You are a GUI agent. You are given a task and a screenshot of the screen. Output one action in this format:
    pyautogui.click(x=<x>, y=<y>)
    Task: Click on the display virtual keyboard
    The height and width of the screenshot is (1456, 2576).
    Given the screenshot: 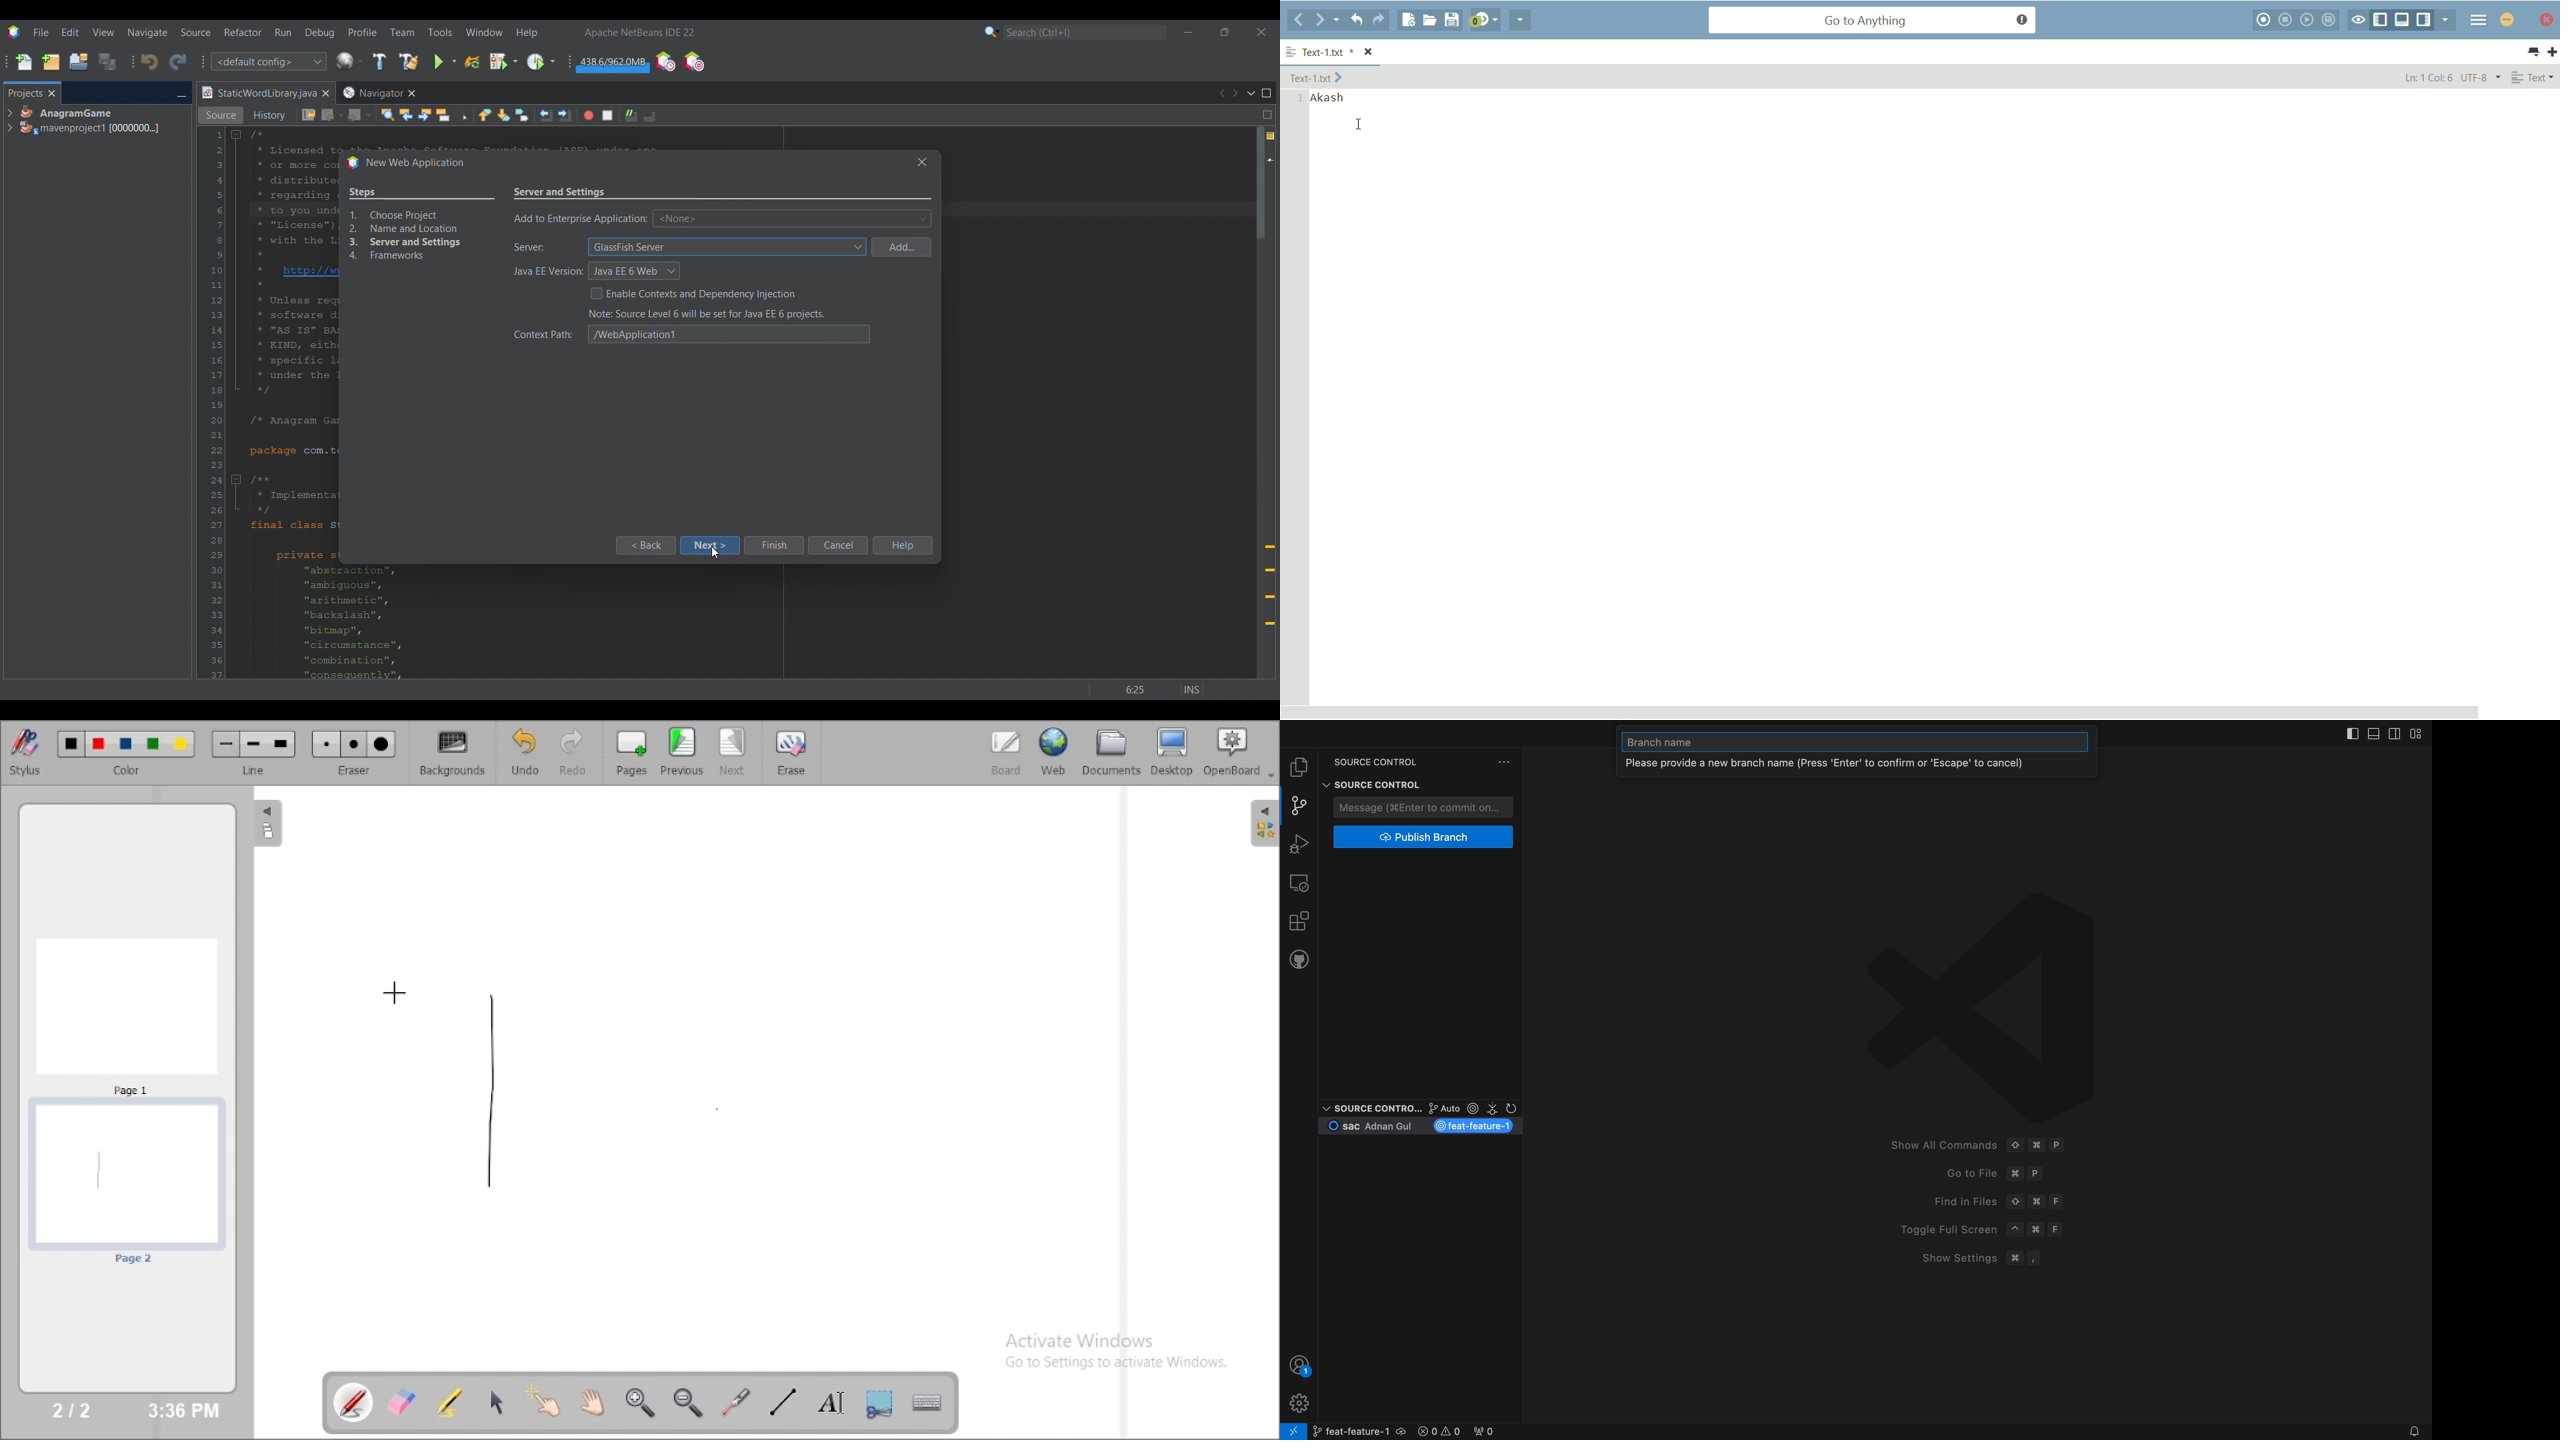 What is the action you would take?
    pyautogui.click(x=926, y=1402)
    